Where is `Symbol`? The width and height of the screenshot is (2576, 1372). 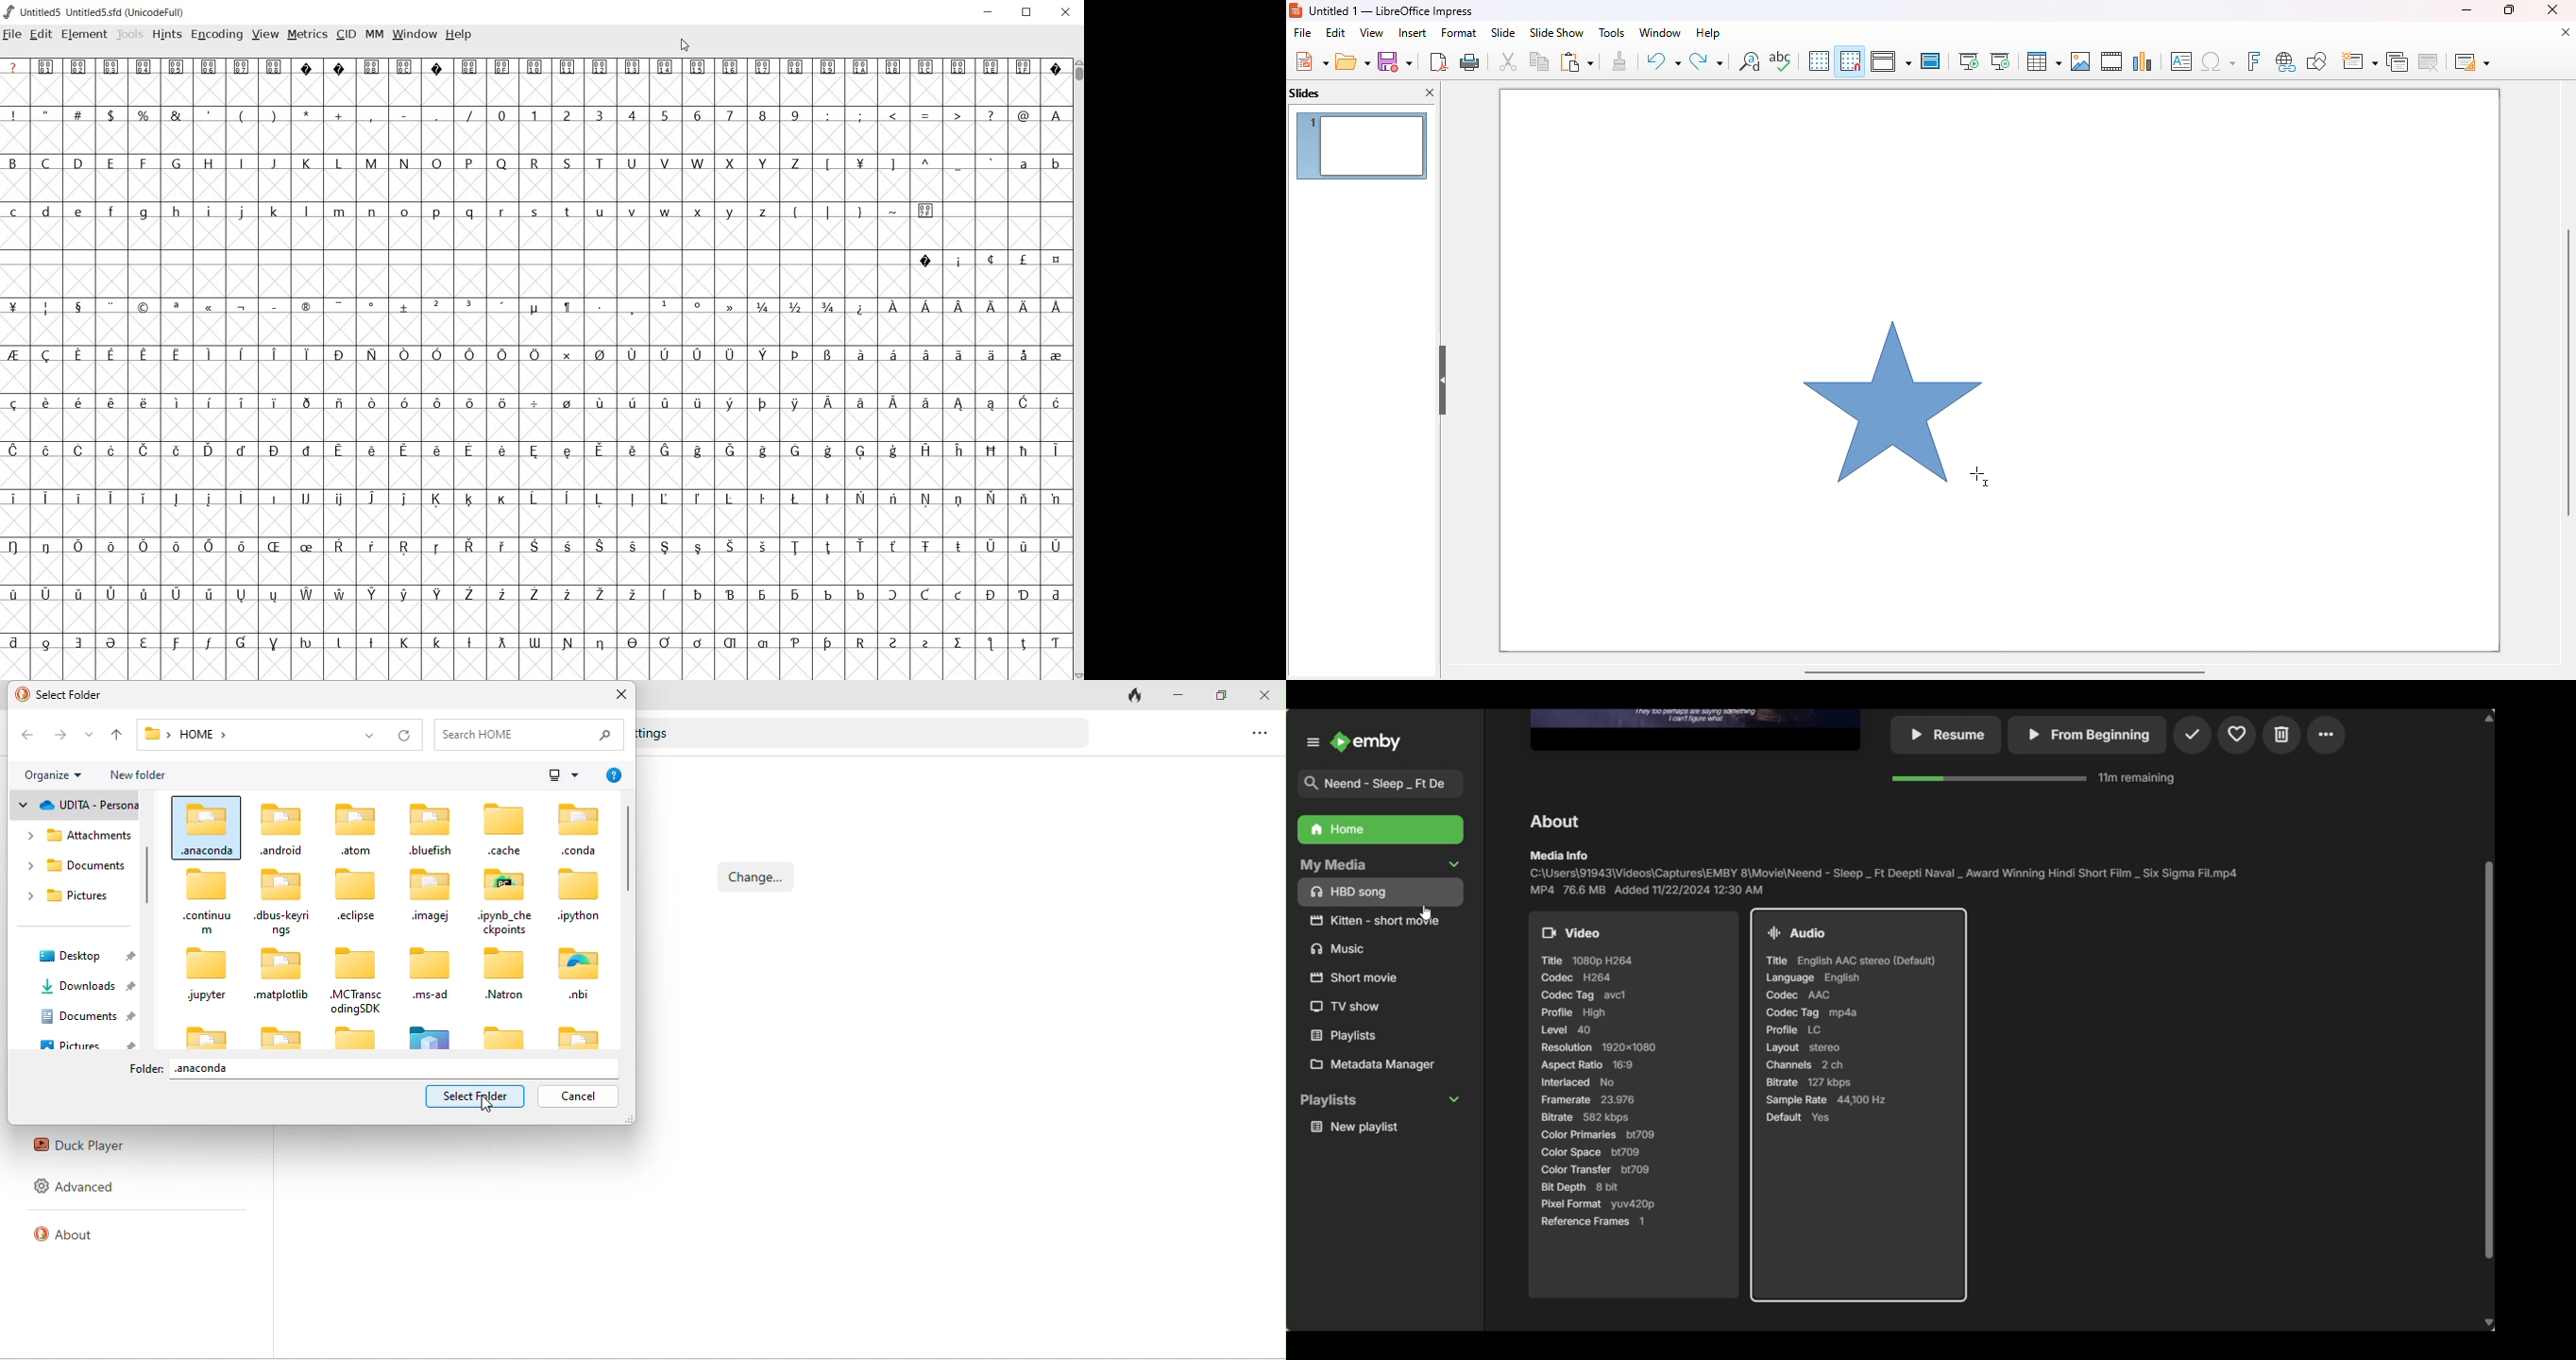
Symbol is located at coordinates (537, 307).